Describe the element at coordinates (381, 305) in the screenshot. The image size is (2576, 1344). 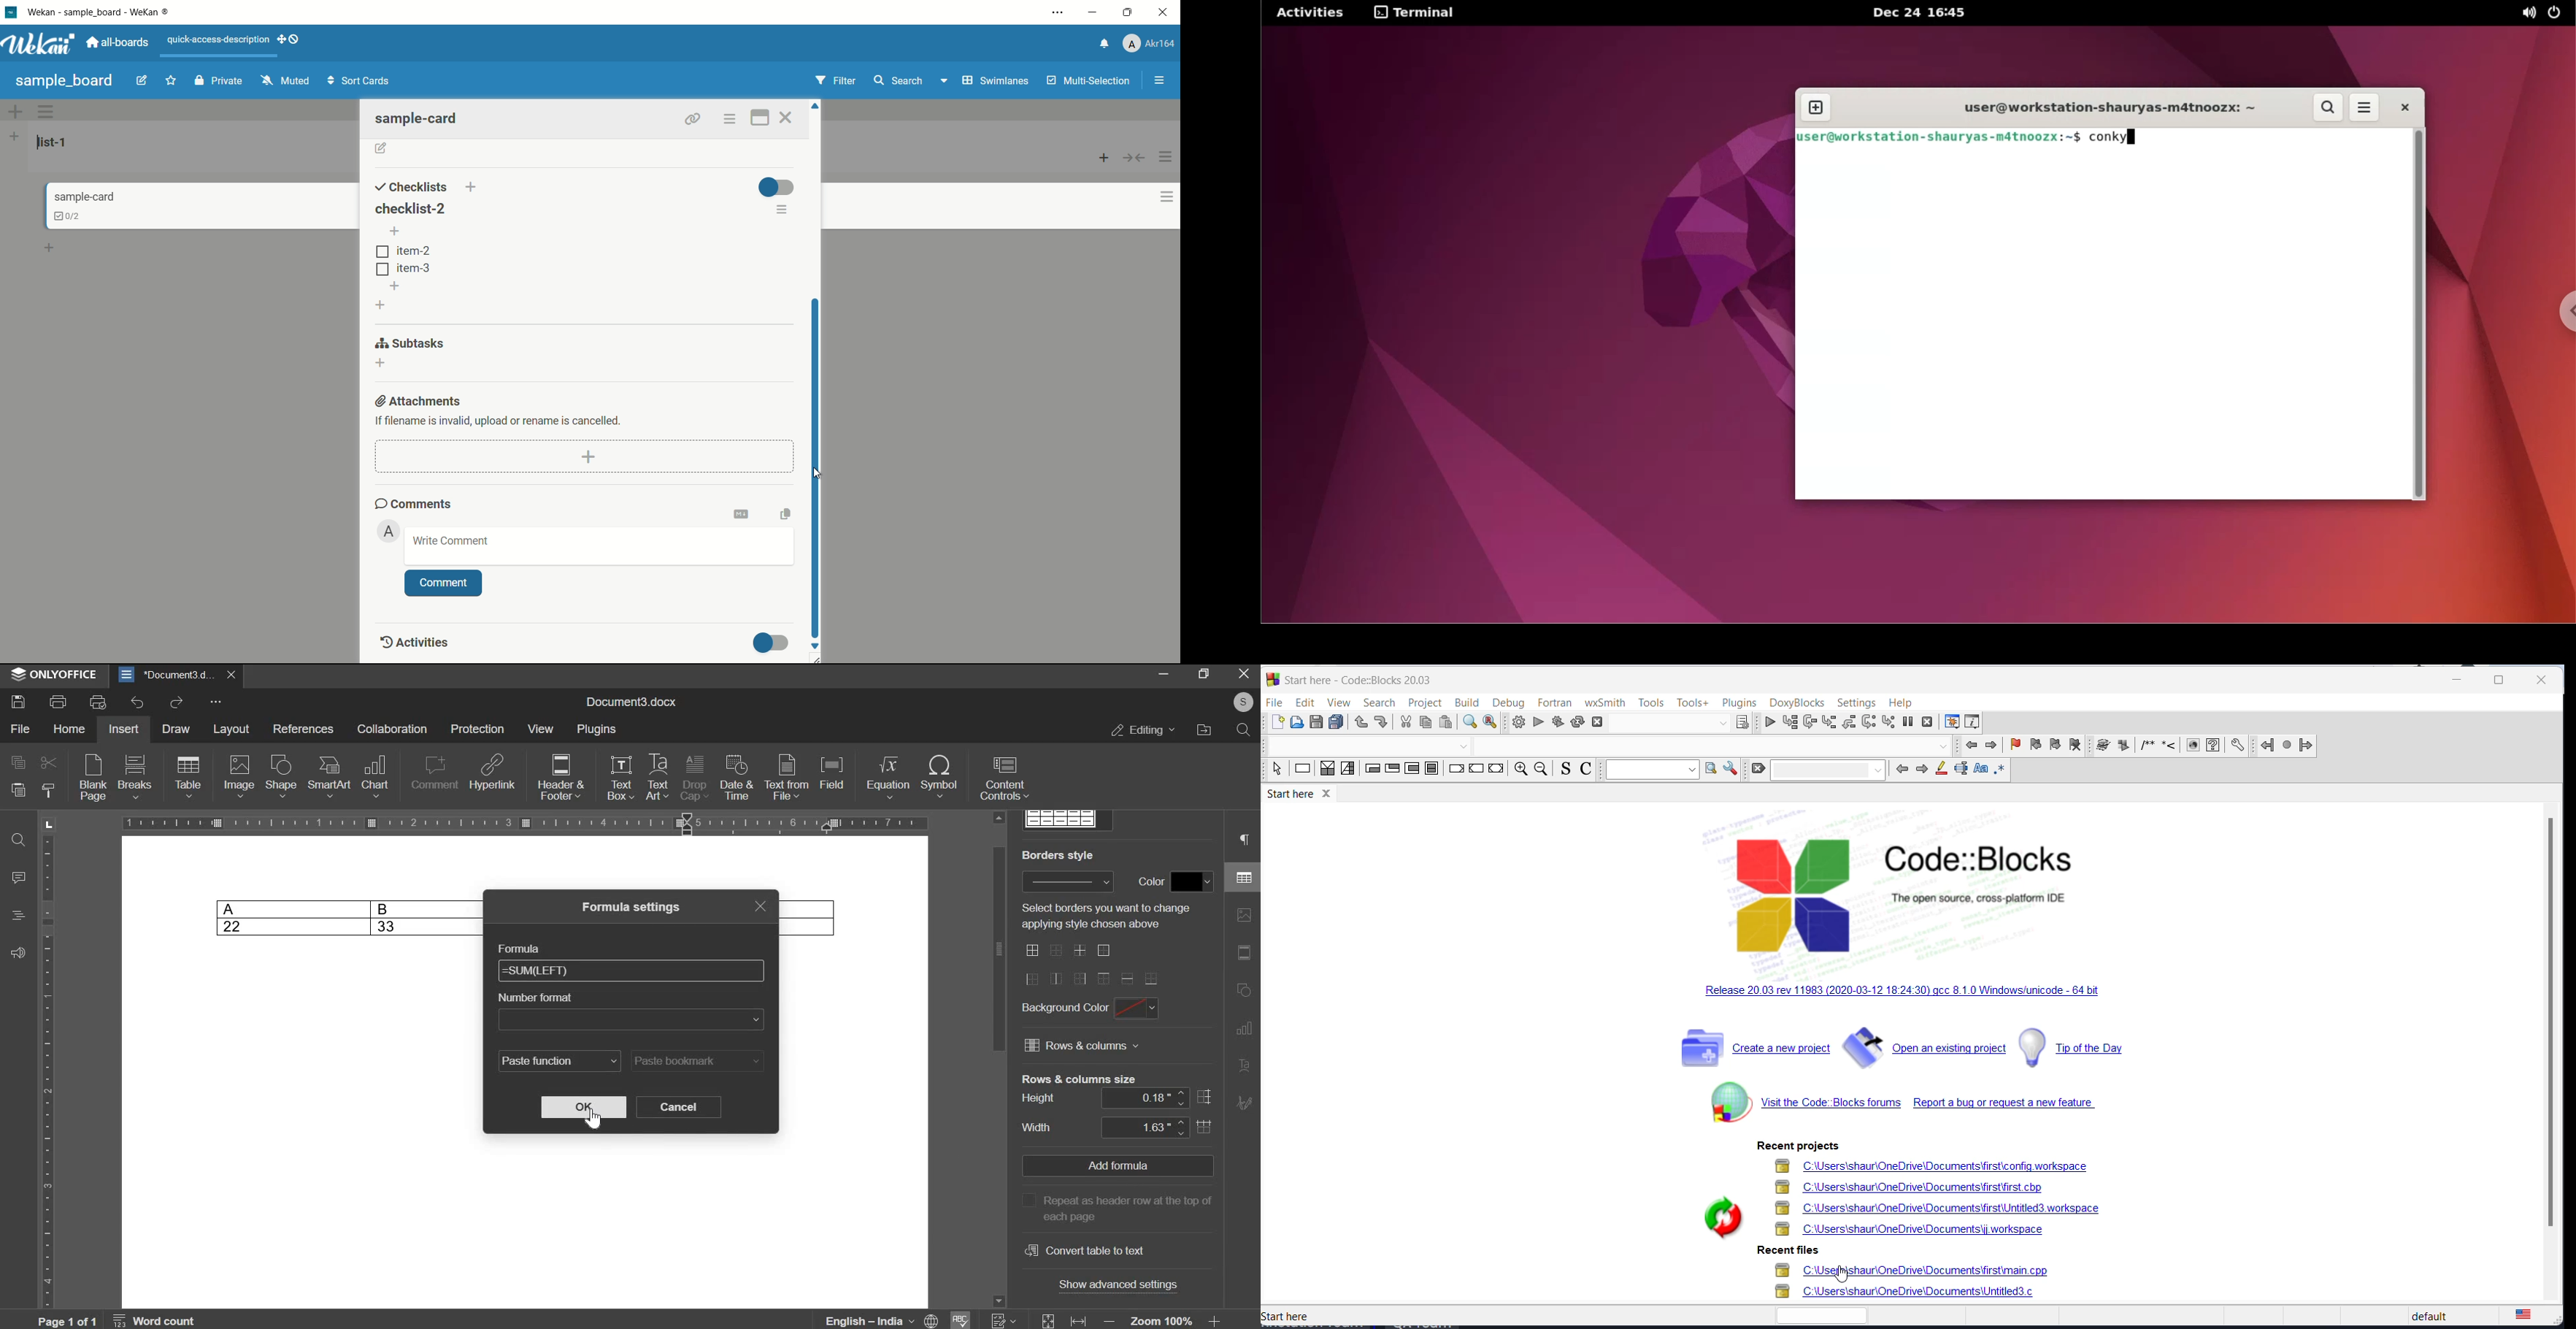
I see `add checklist` at that location.